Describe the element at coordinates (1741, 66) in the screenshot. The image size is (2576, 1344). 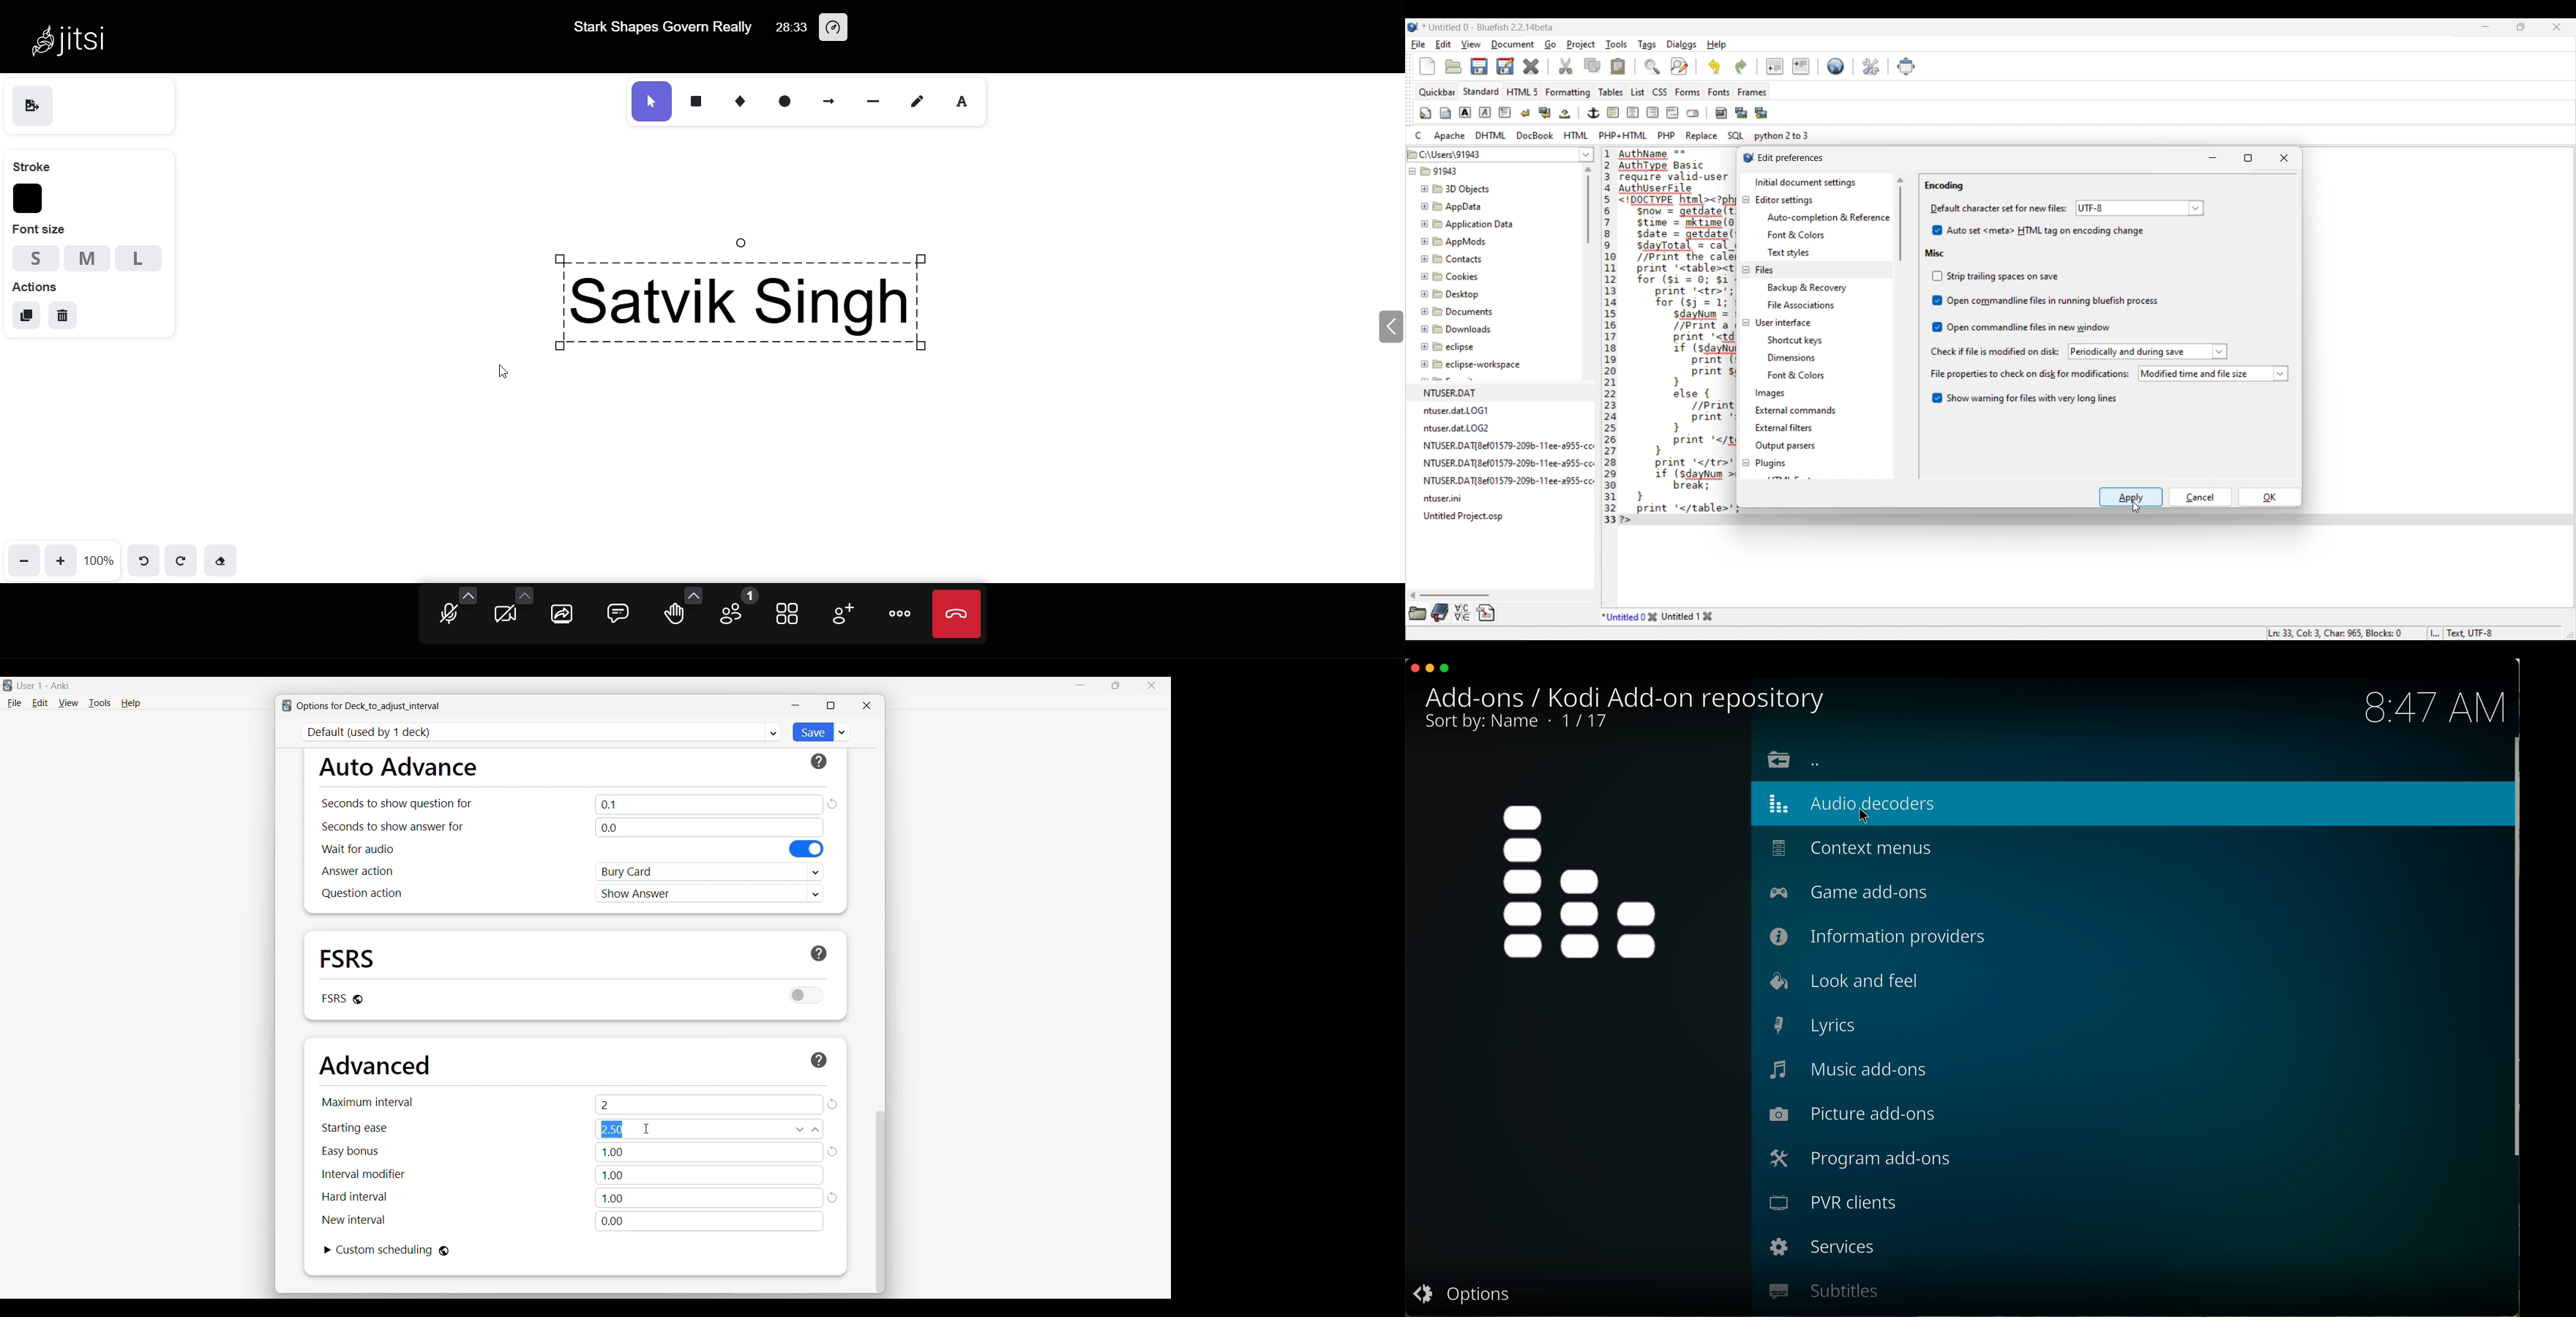
I see `Redo` at that location.